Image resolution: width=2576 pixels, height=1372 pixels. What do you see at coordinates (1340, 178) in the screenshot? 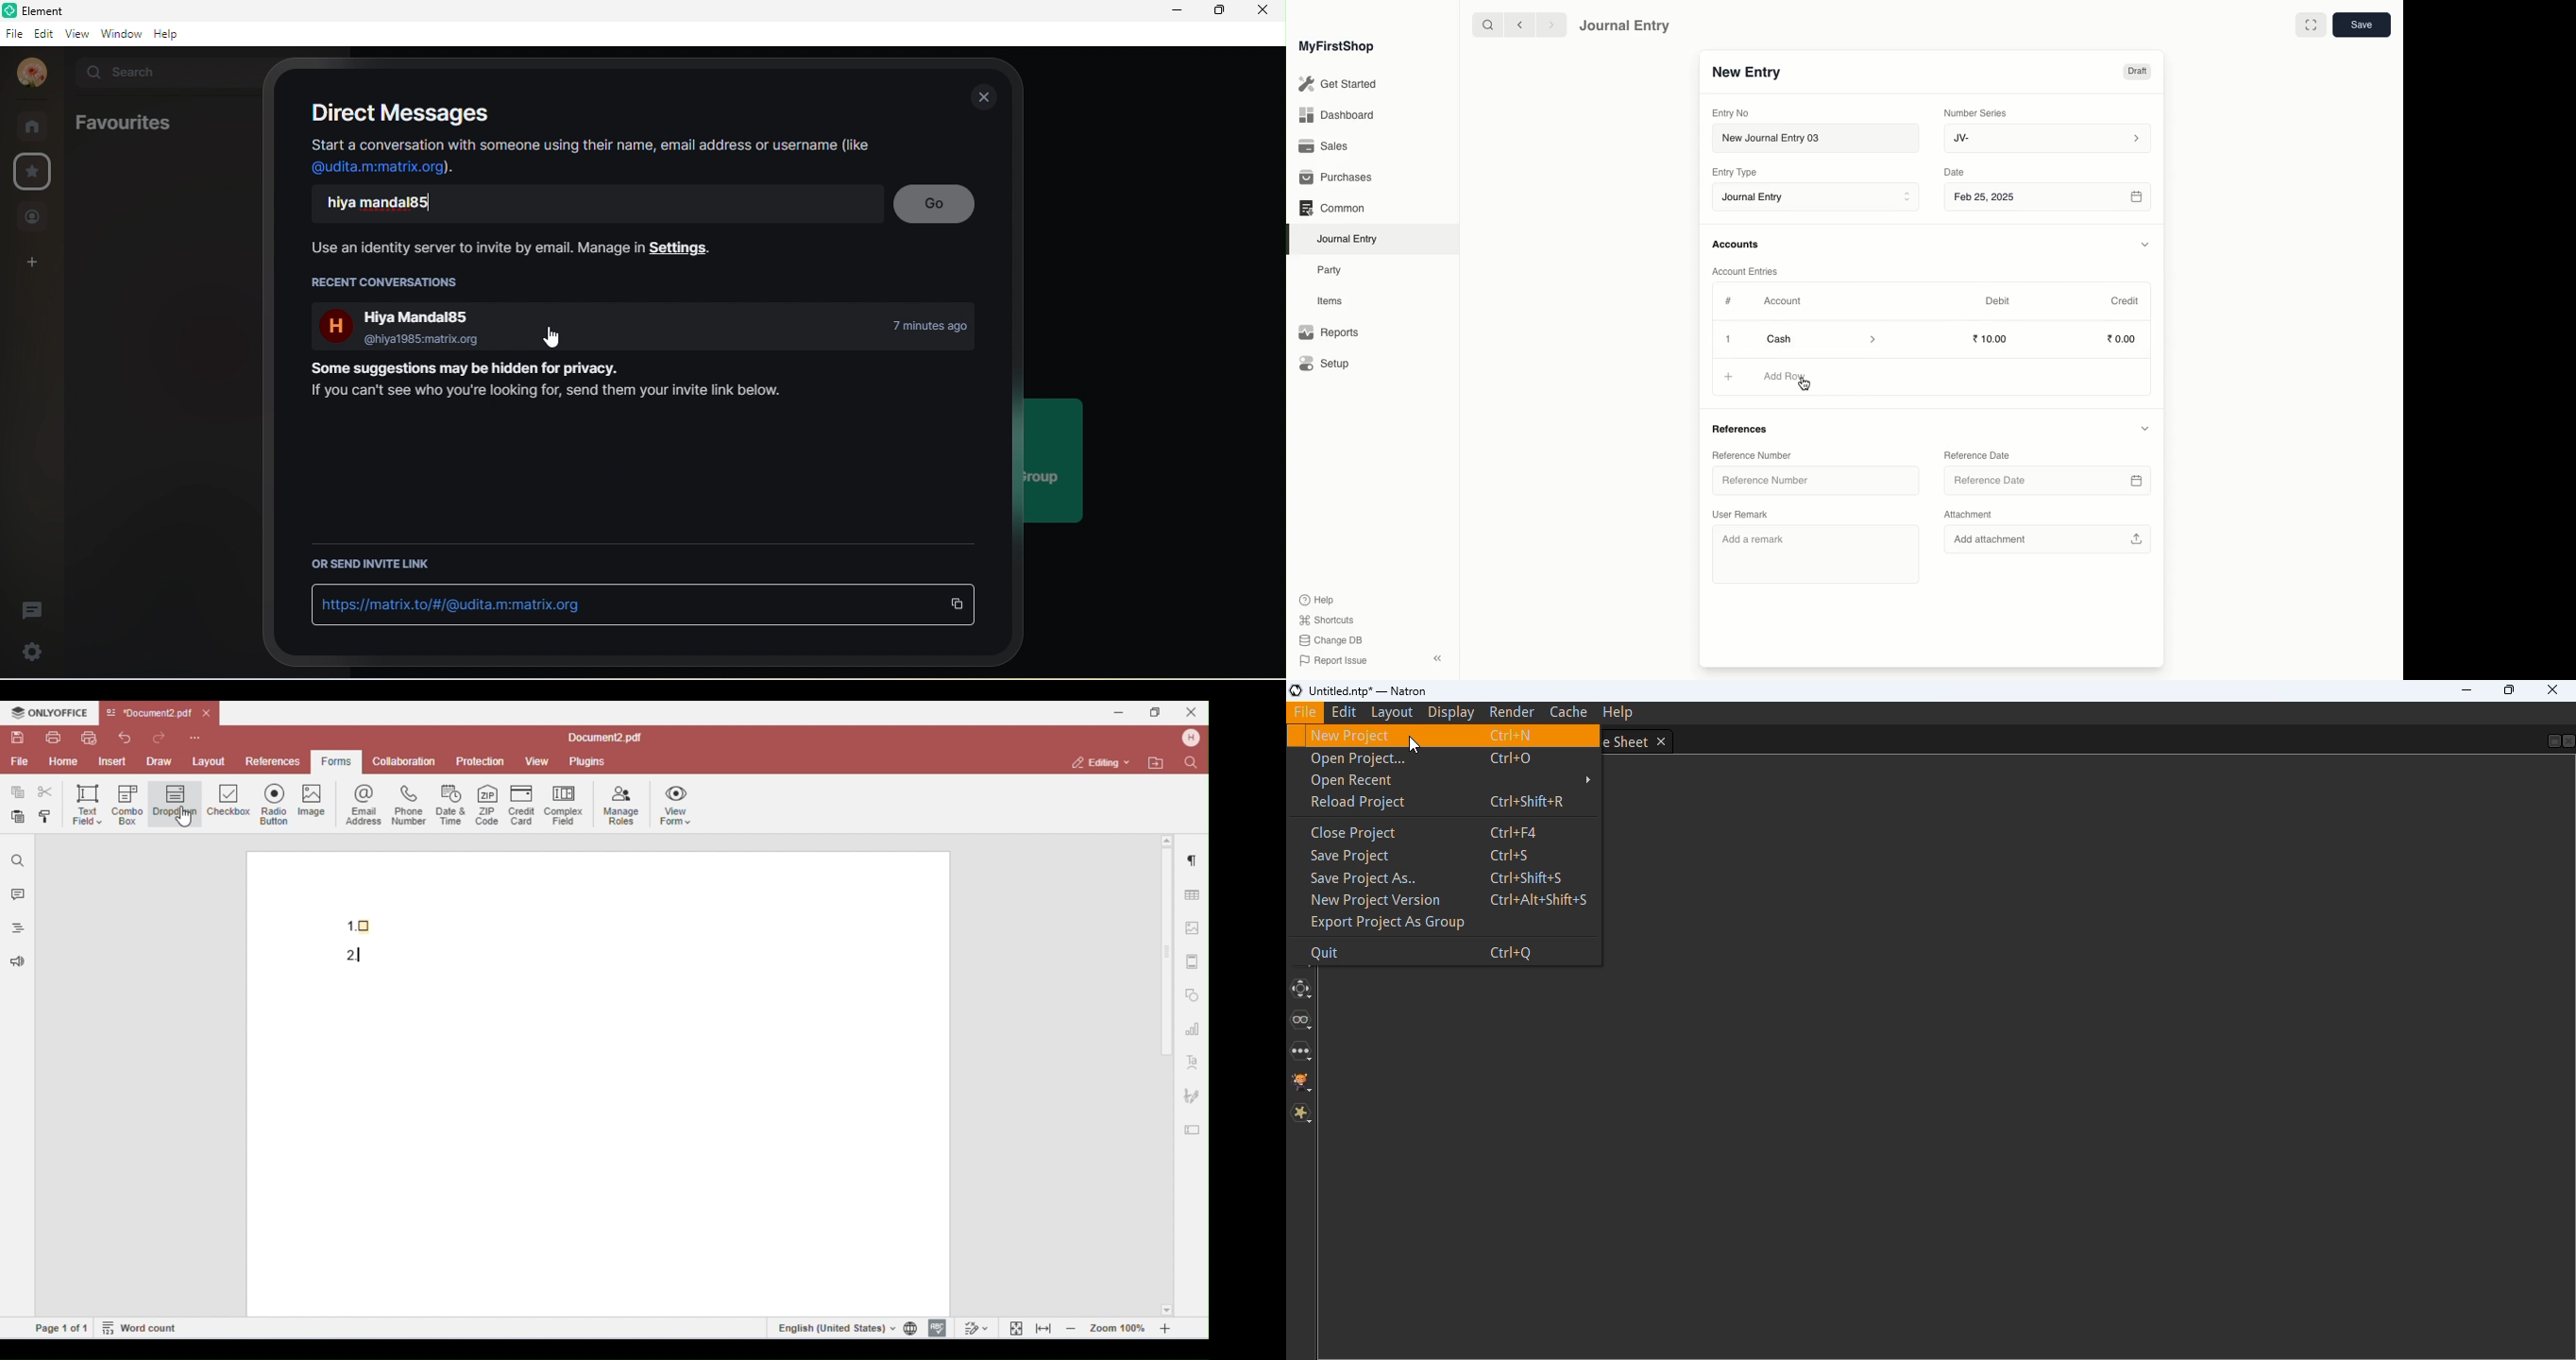
I see `Purchases` at bounding box center [1340, 178].